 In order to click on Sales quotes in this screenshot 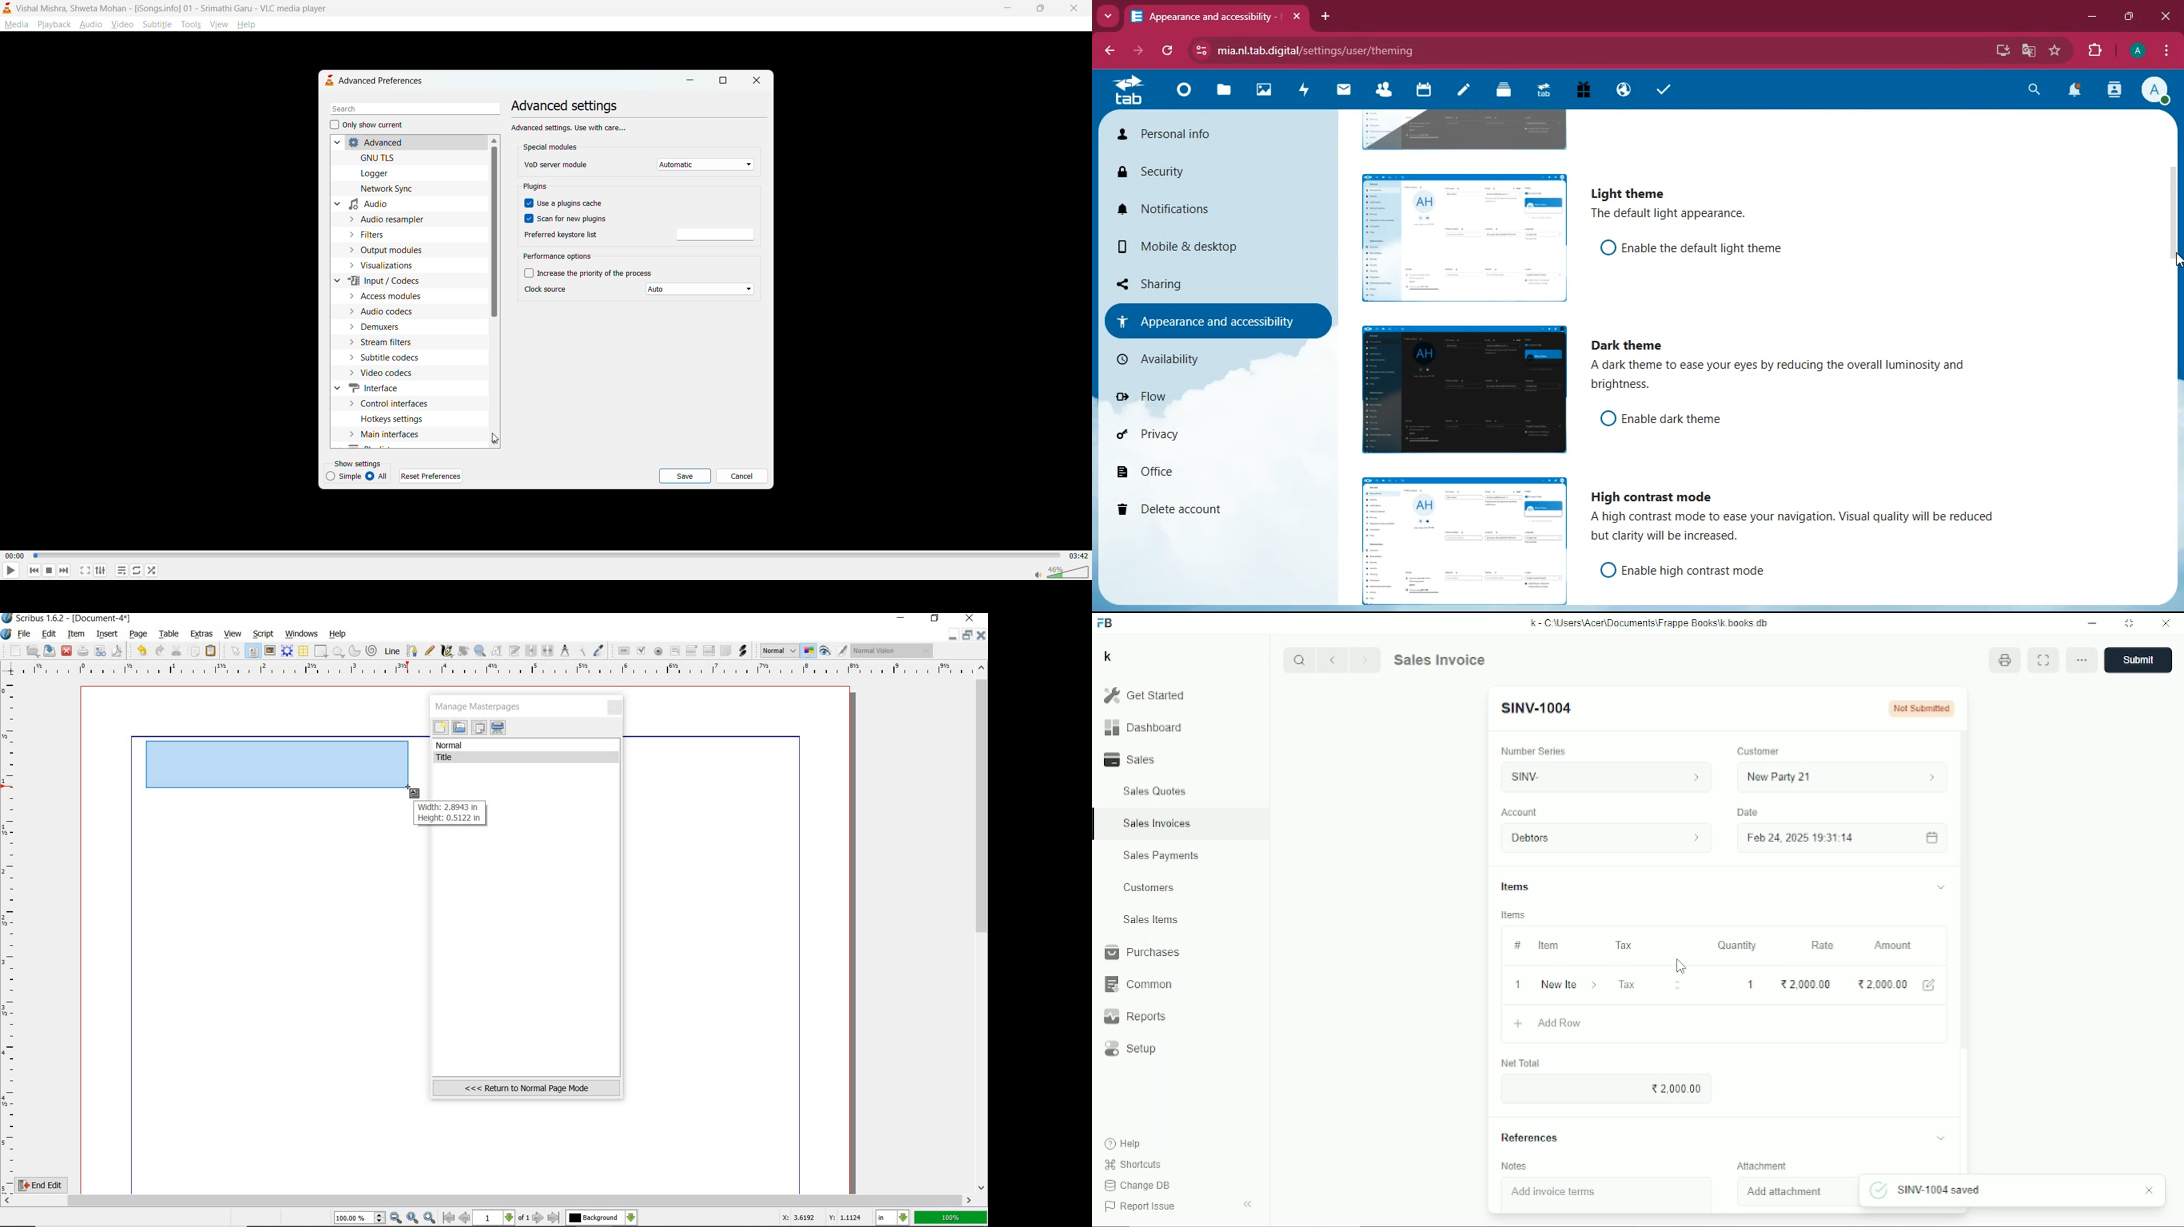, I will do `click(1153, 791)`.